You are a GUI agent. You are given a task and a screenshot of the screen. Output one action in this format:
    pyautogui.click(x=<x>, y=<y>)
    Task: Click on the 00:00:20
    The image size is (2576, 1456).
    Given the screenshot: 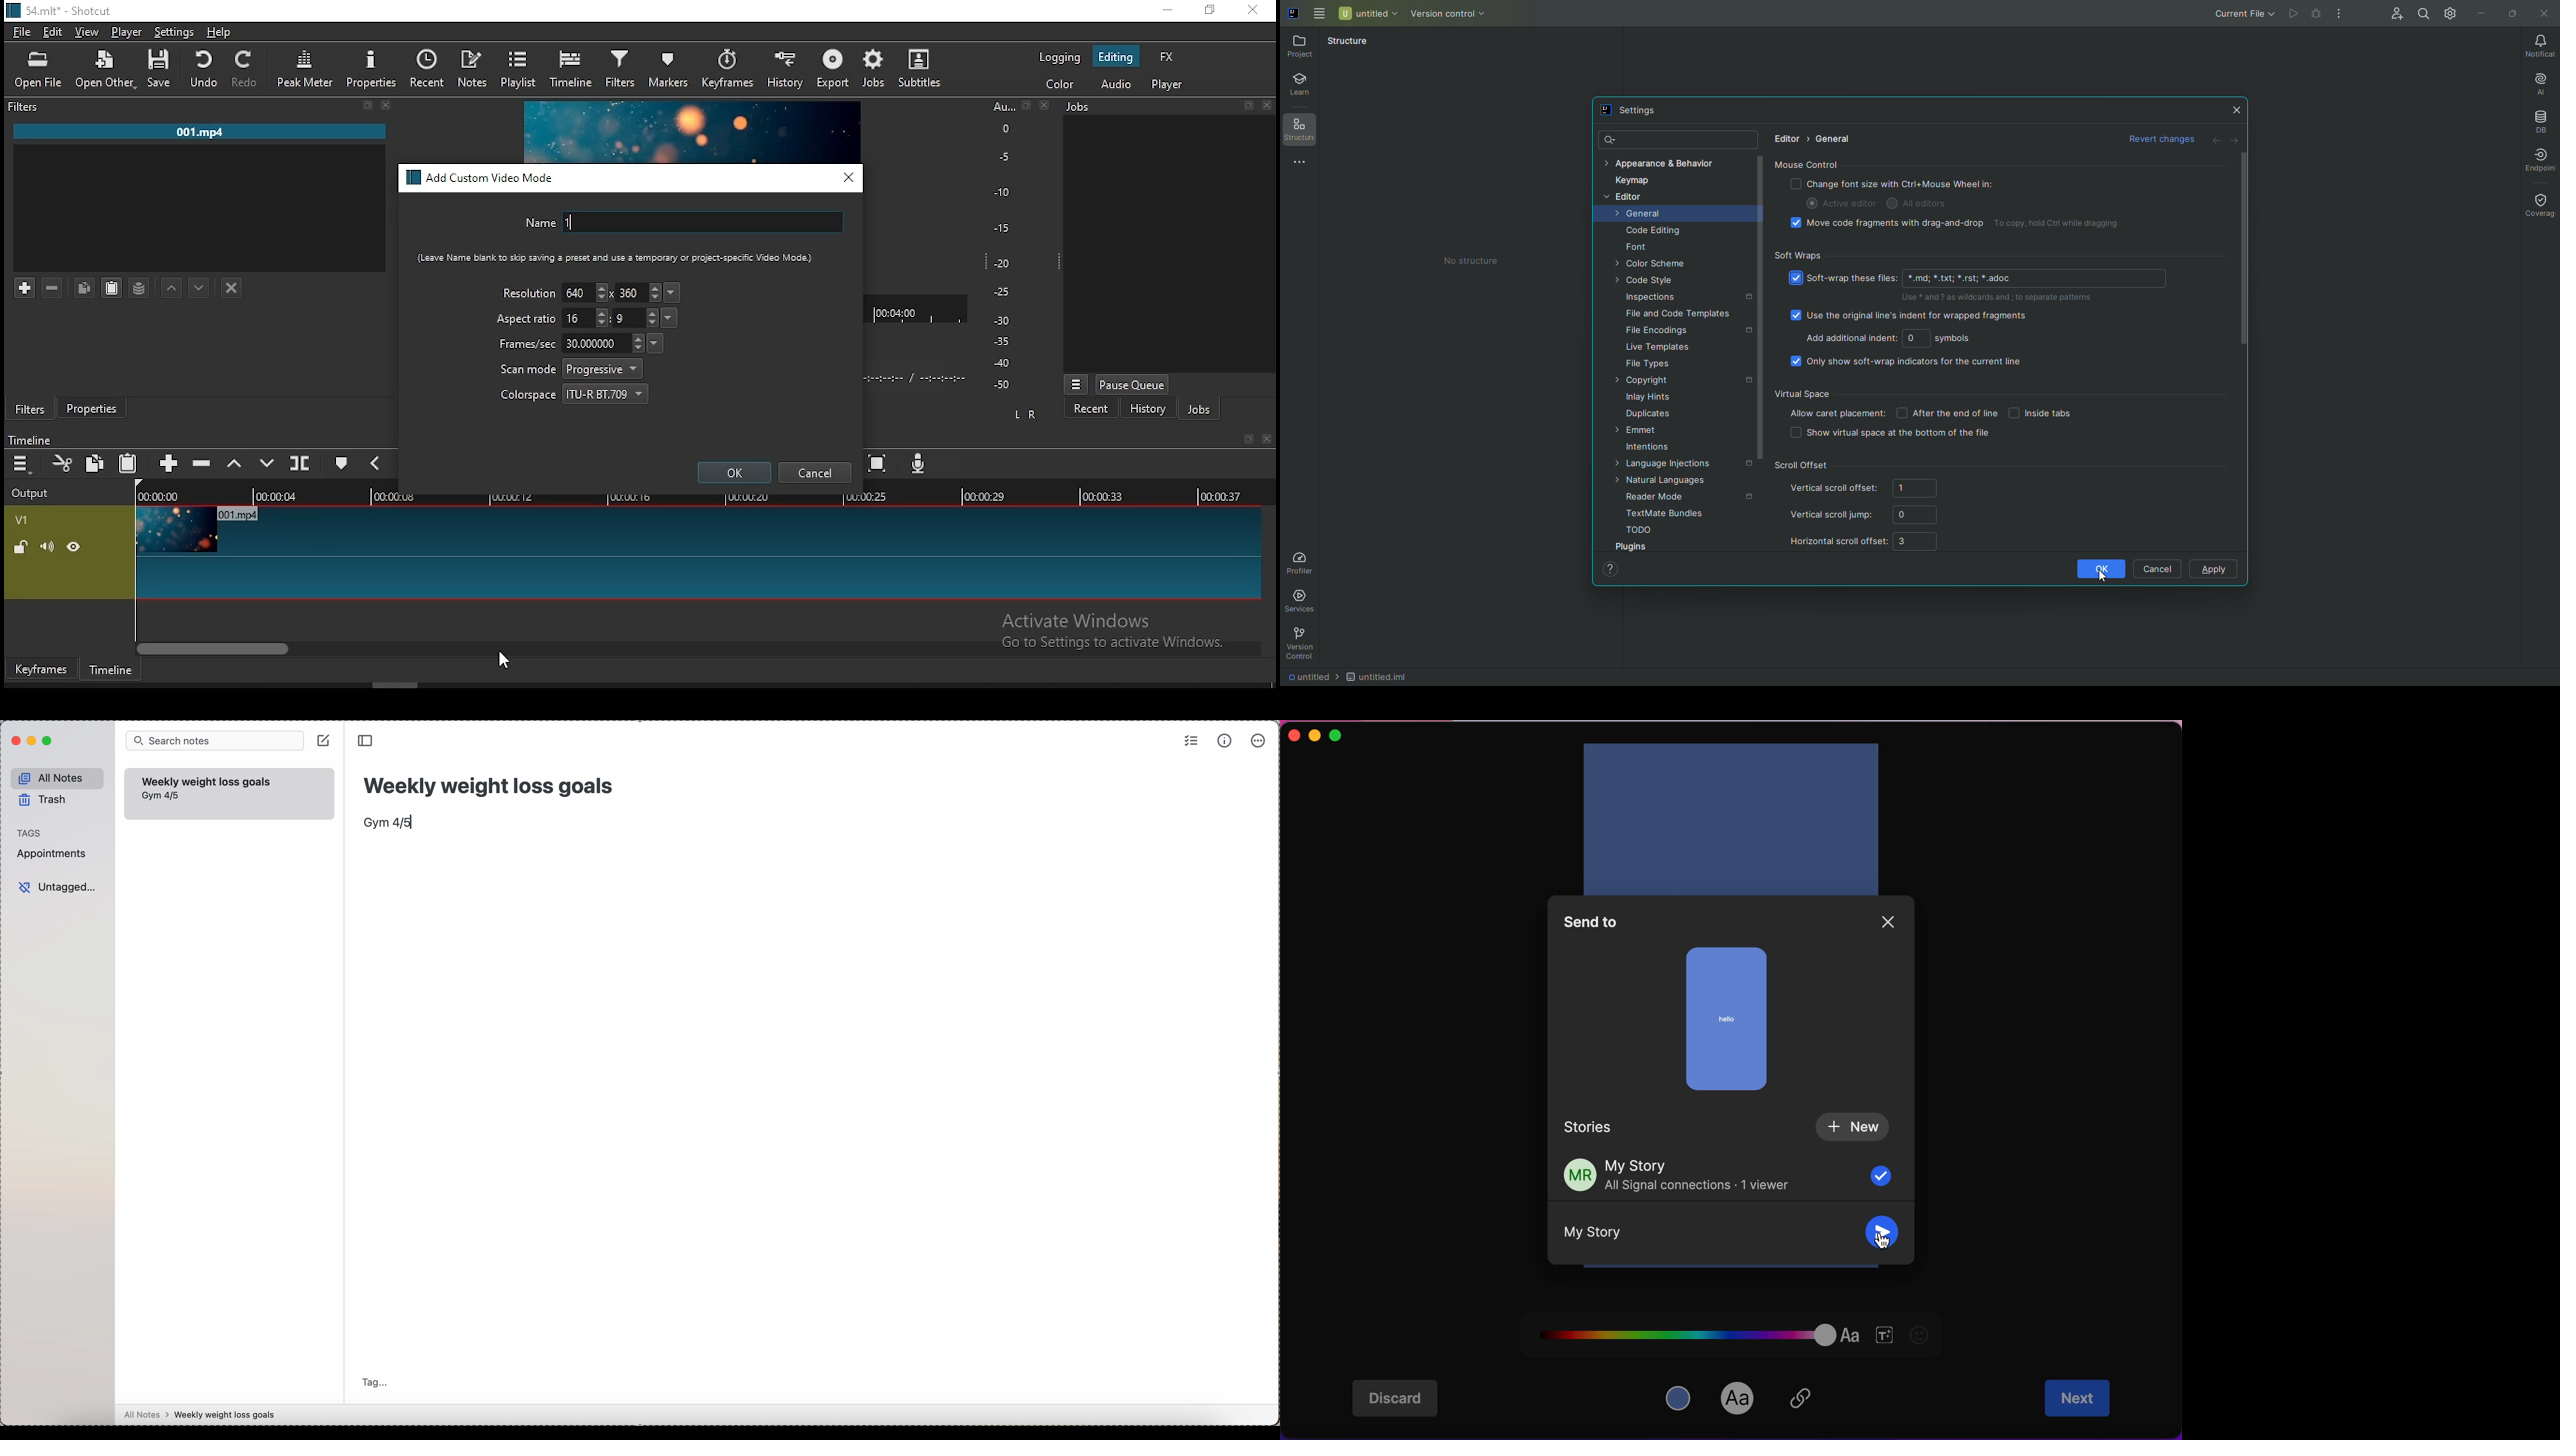 What is the action you would take?
    pyautogui.click(x=746, y=495)
    